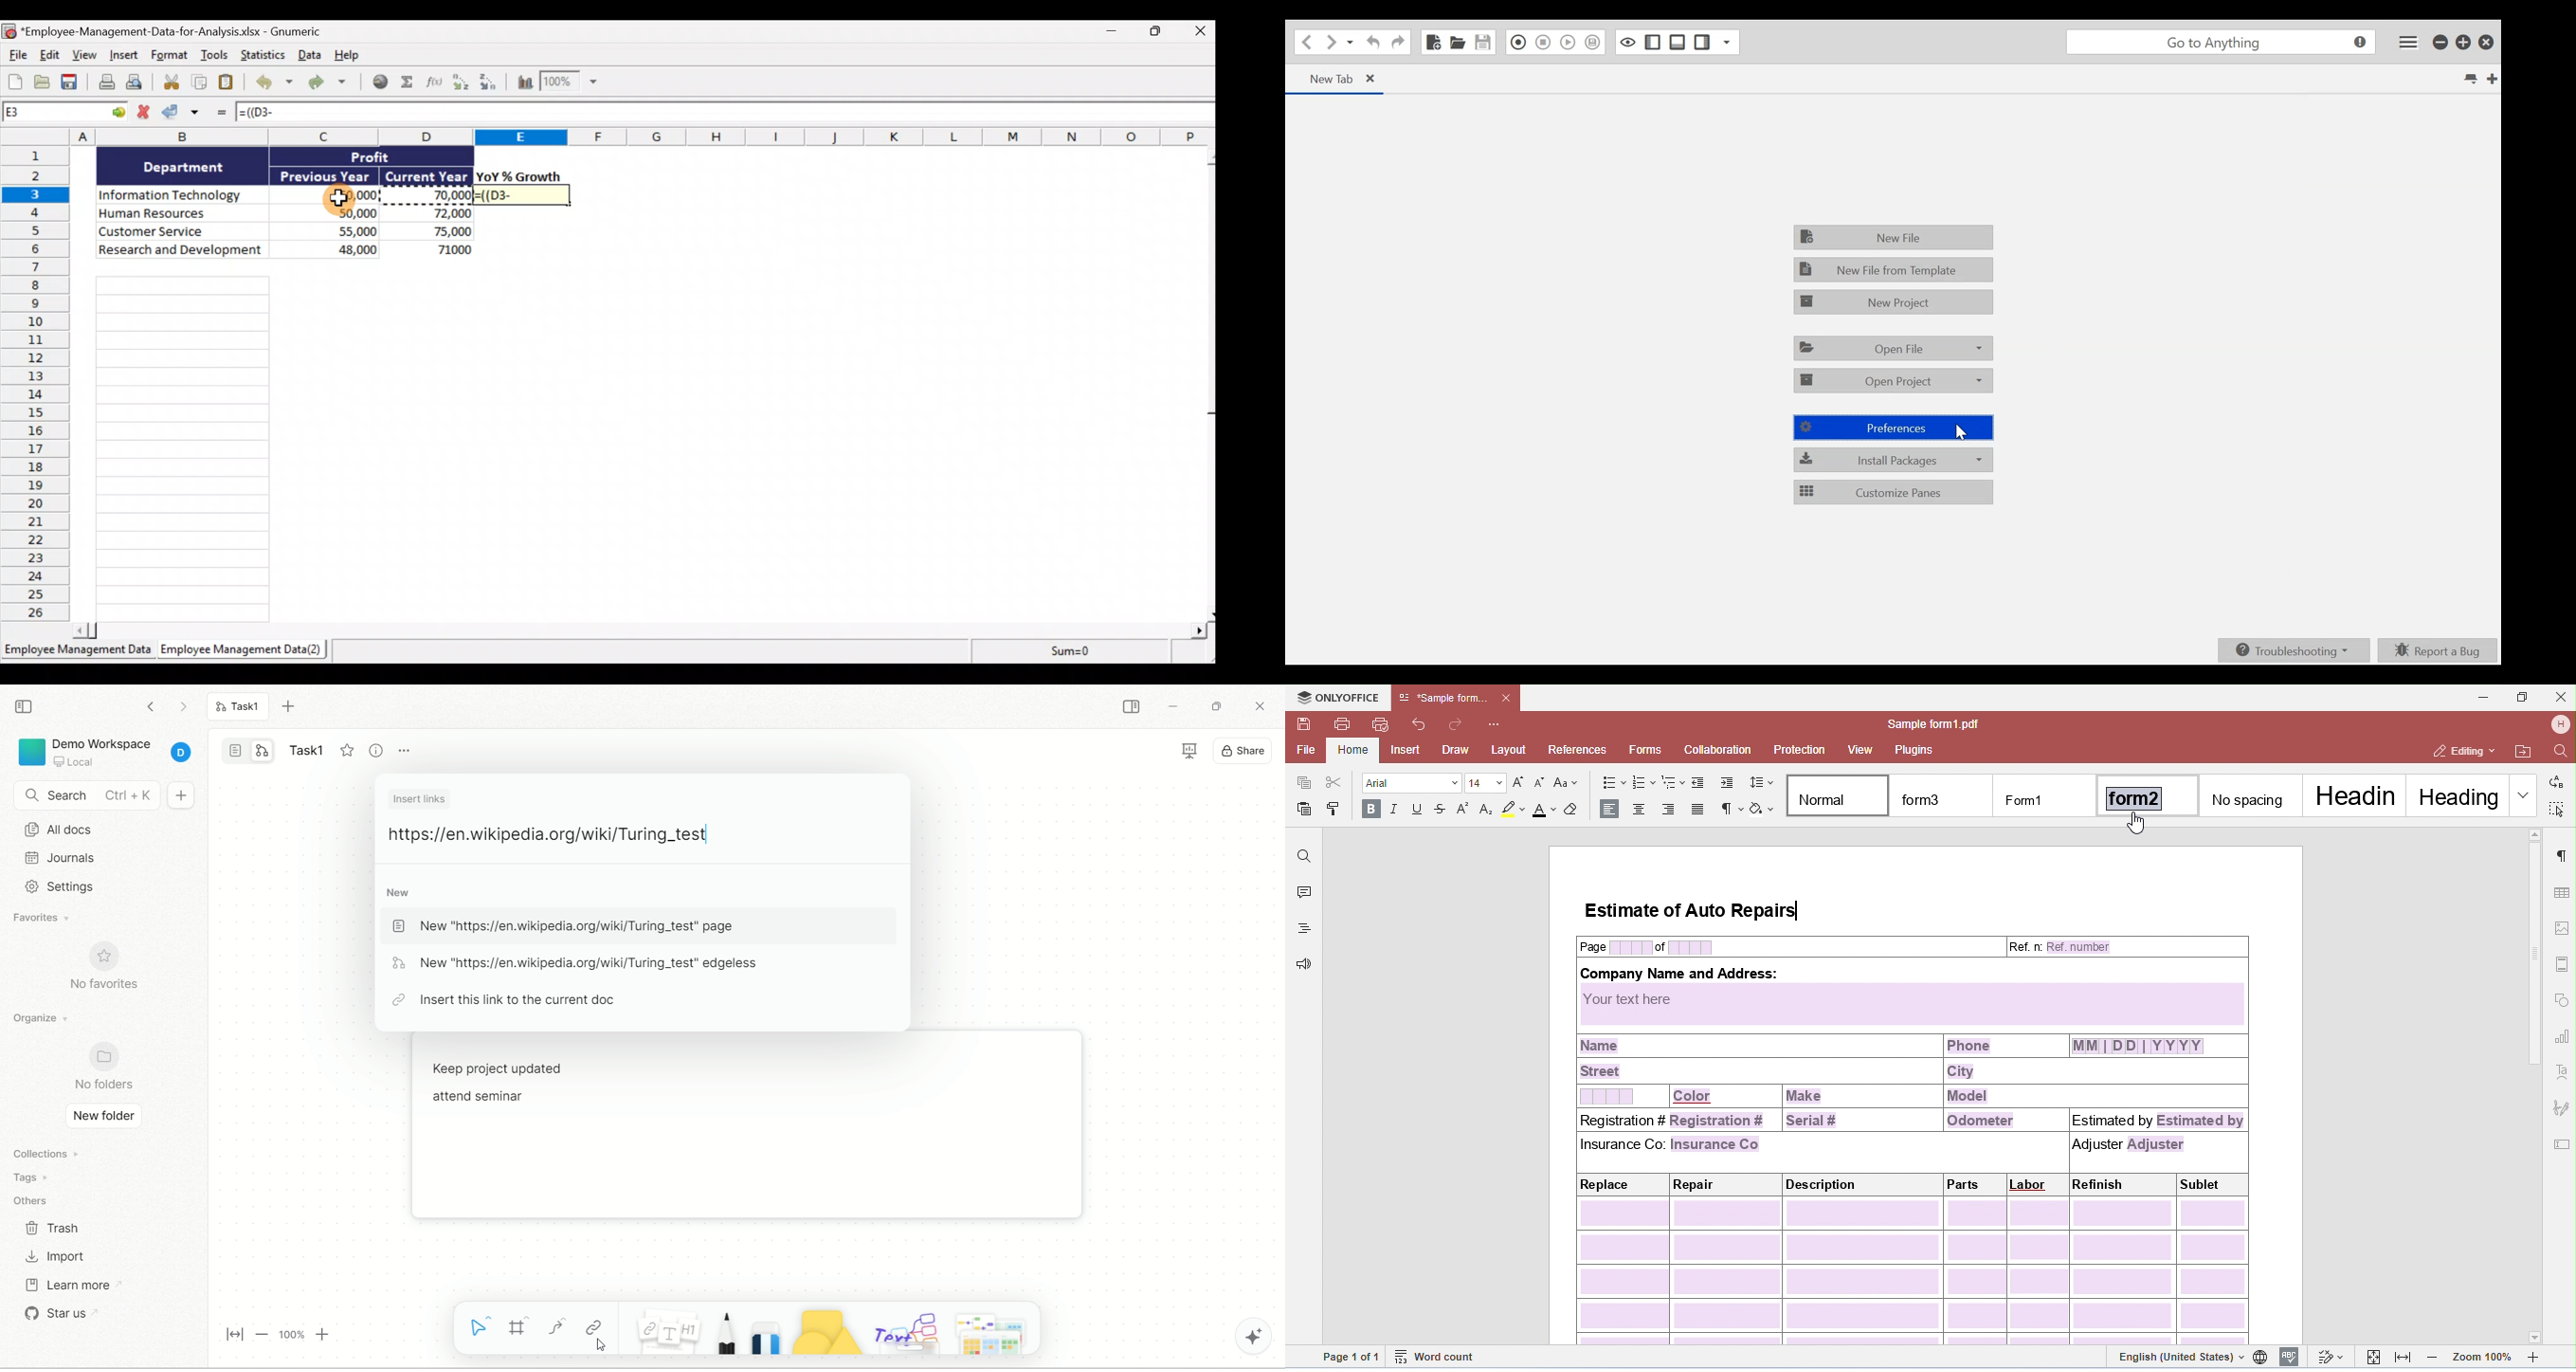 This screenshot has height=1372, width=2576. What do you see at coordinates (490, 84) in the screenshot?
I see `Sort Descending` at bounding box center [490, 84].